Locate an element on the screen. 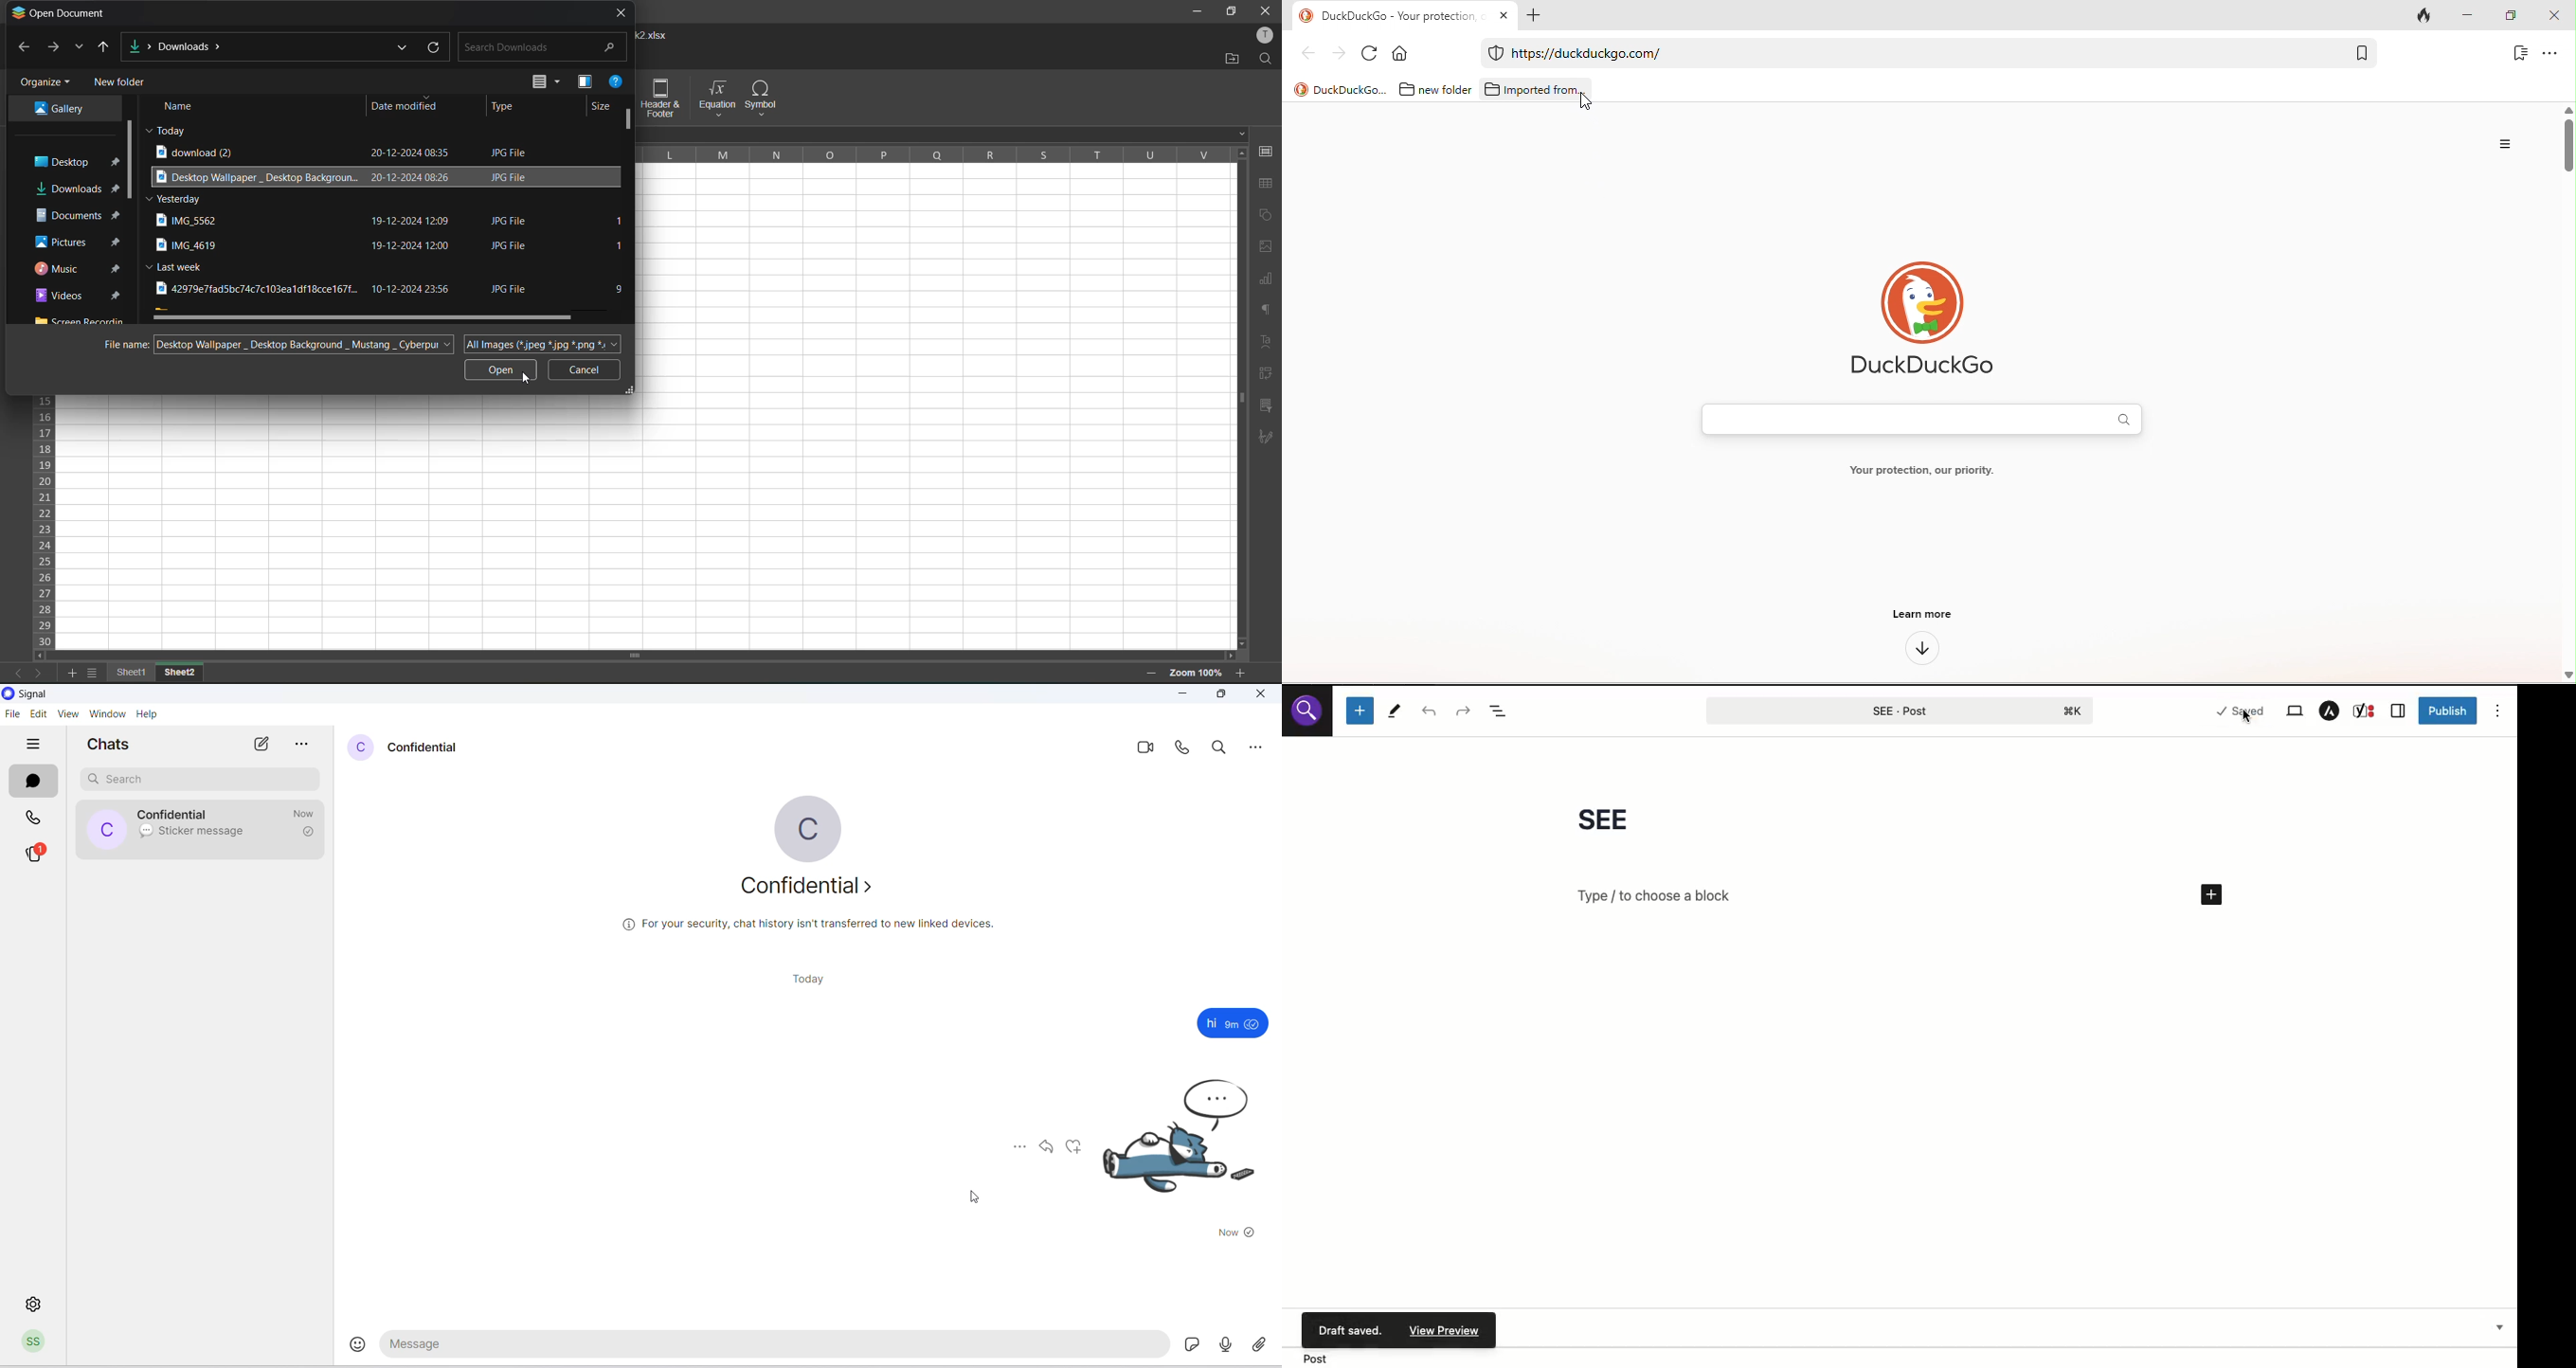  message text area is located at coordinates (777, 1347).